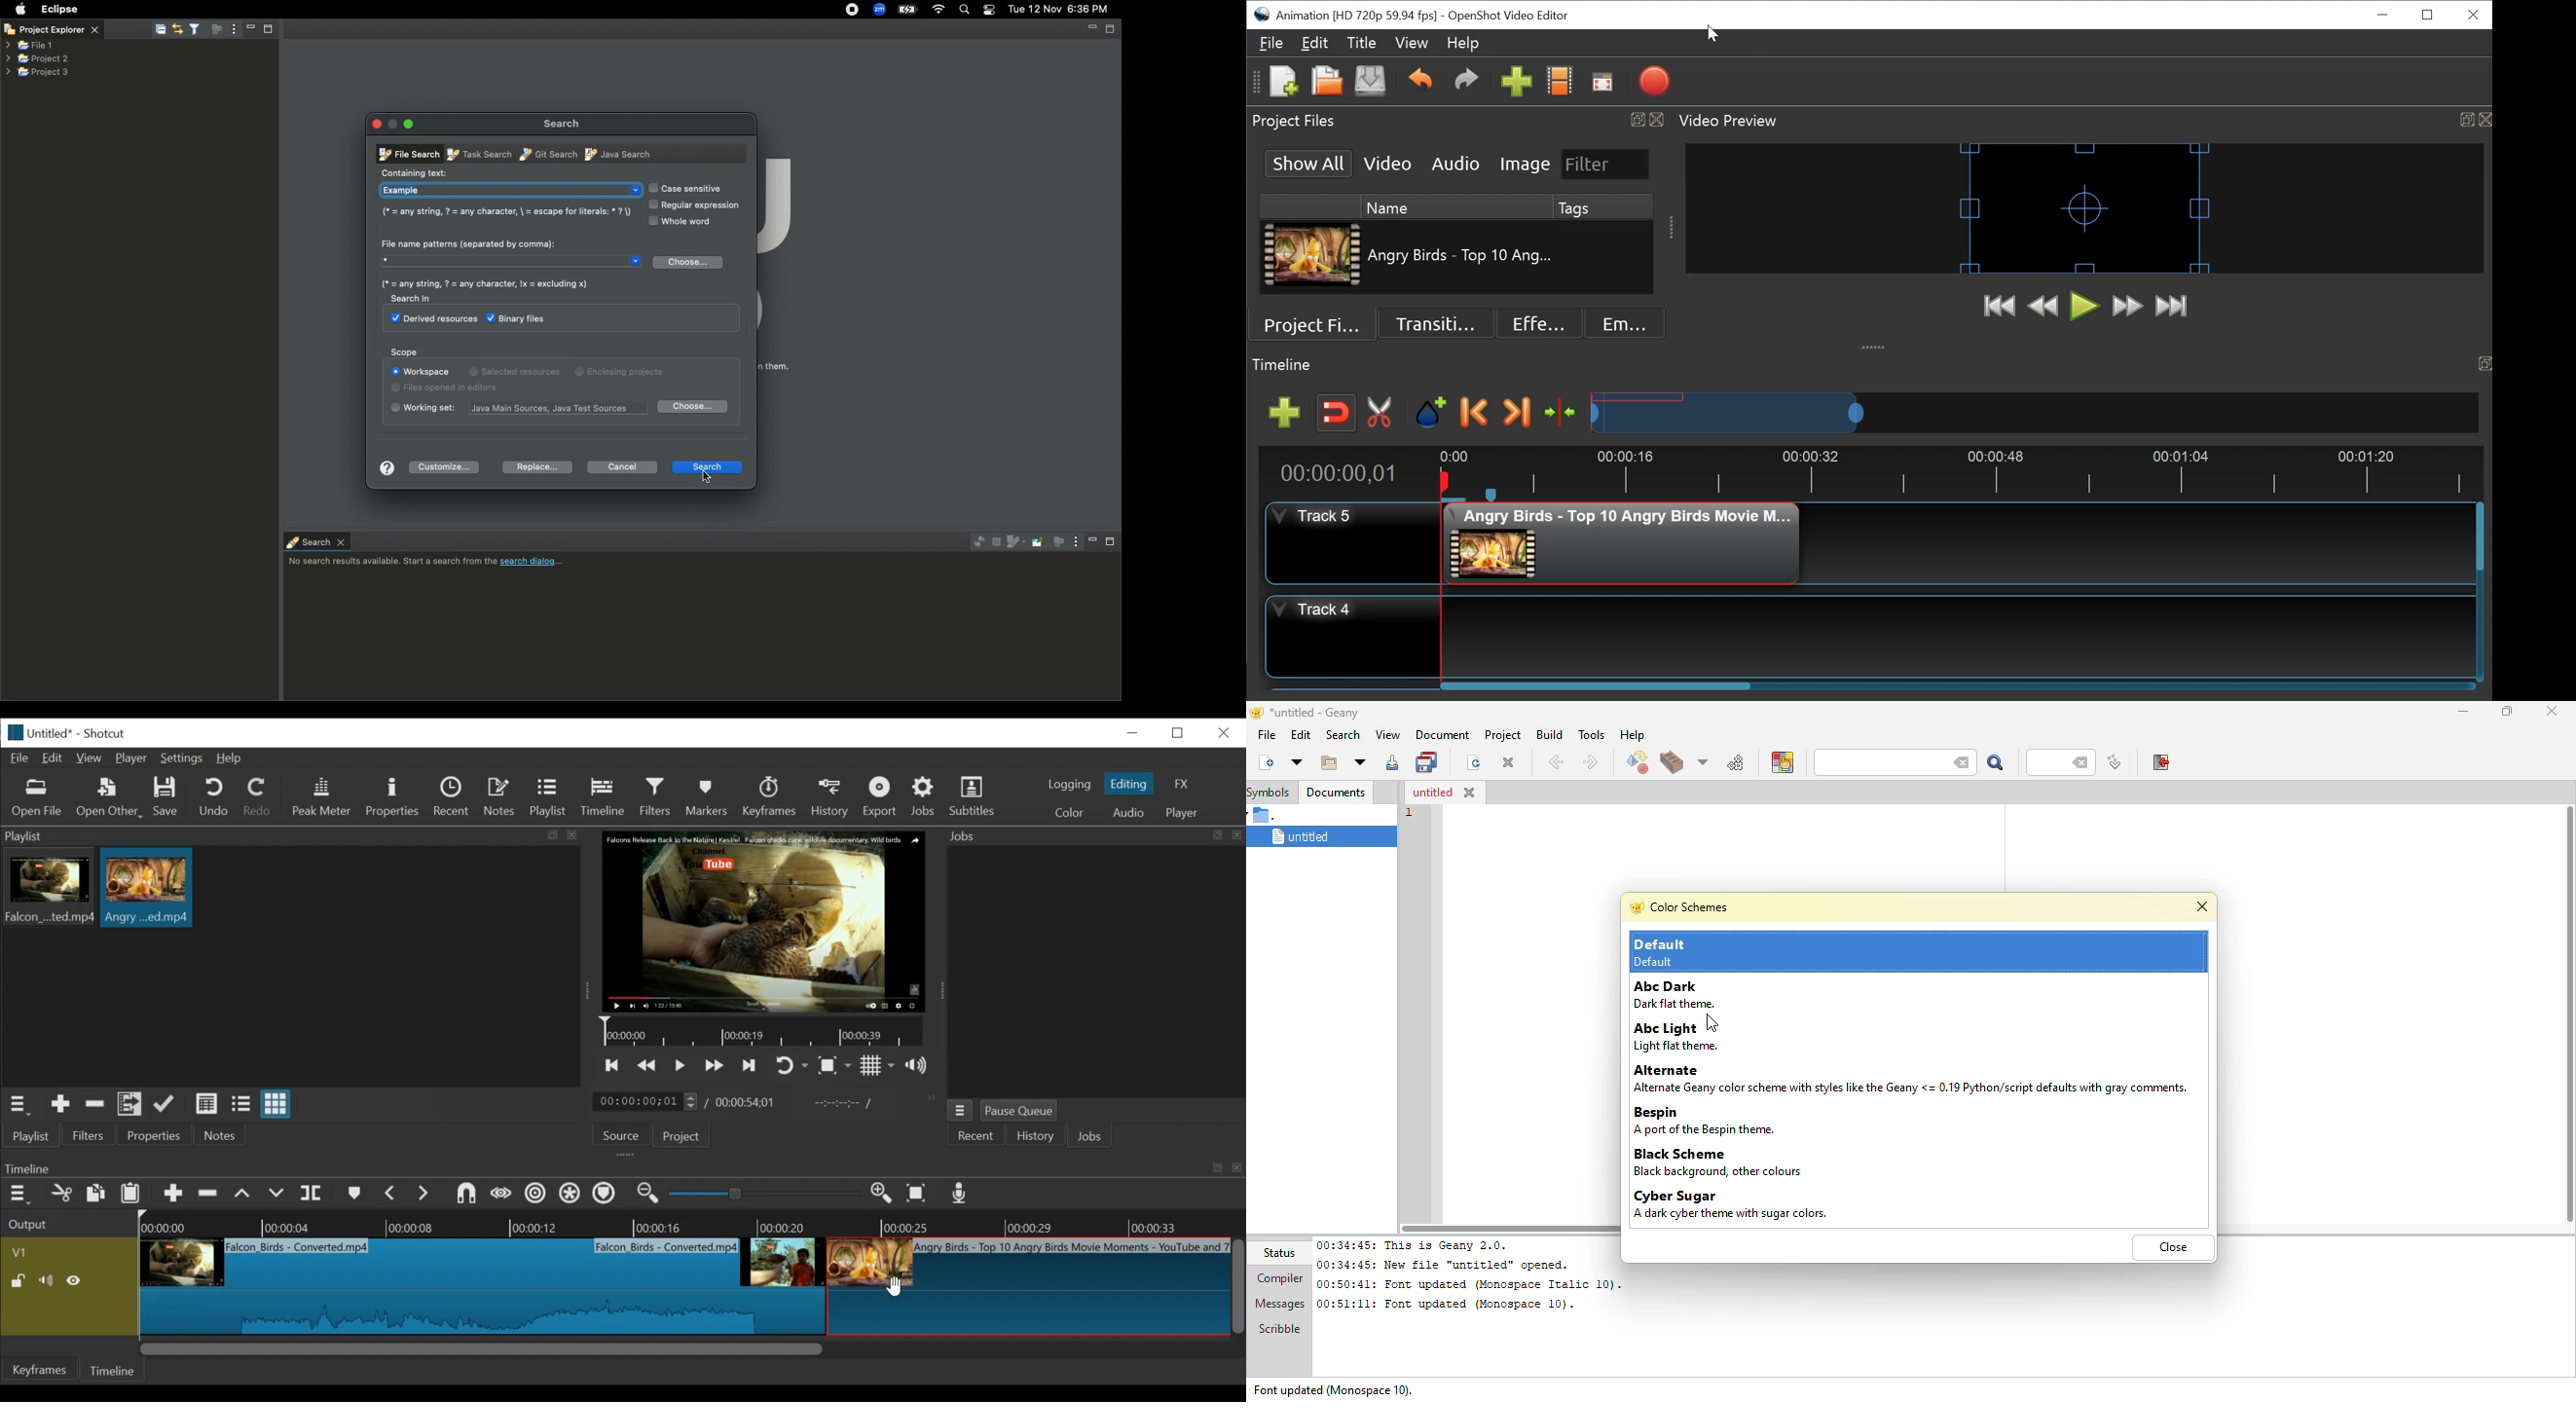 The width and height of the screenshot is (2576, 1428). What do you see at coordinates (2553, 711) in the screenshot?
I see `close` at bounding box center [2553, 711].